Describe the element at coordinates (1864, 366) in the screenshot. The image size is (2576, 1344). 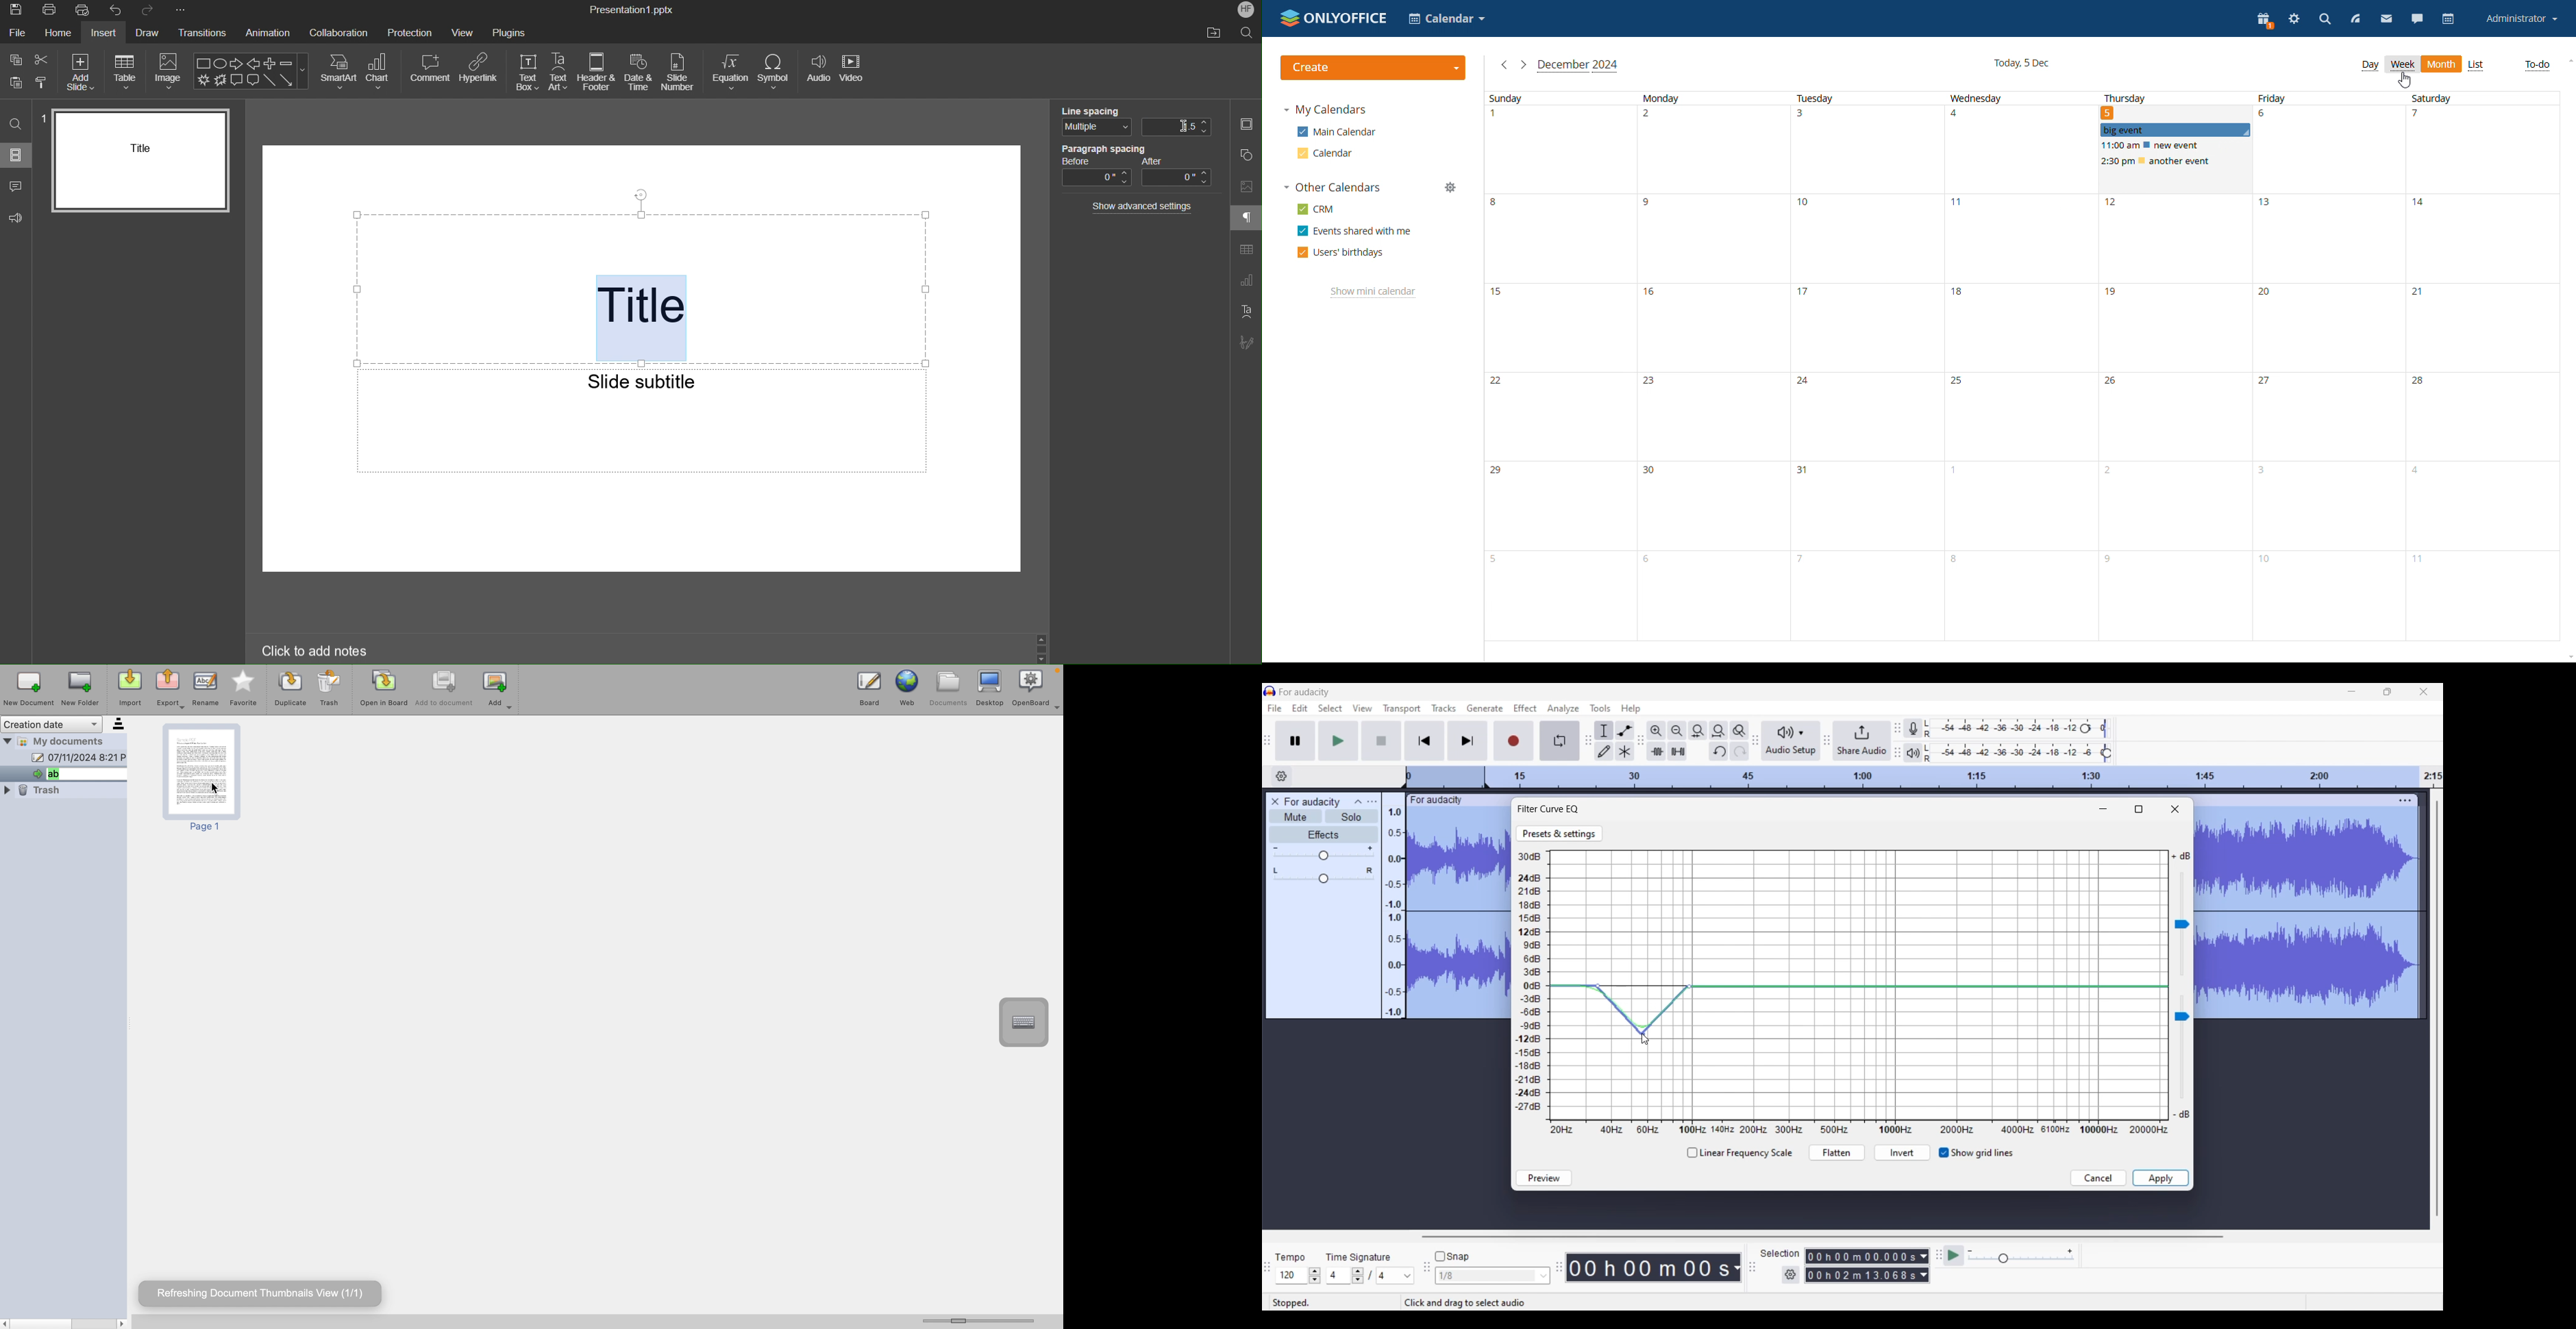
I see `tuesday` at that location.